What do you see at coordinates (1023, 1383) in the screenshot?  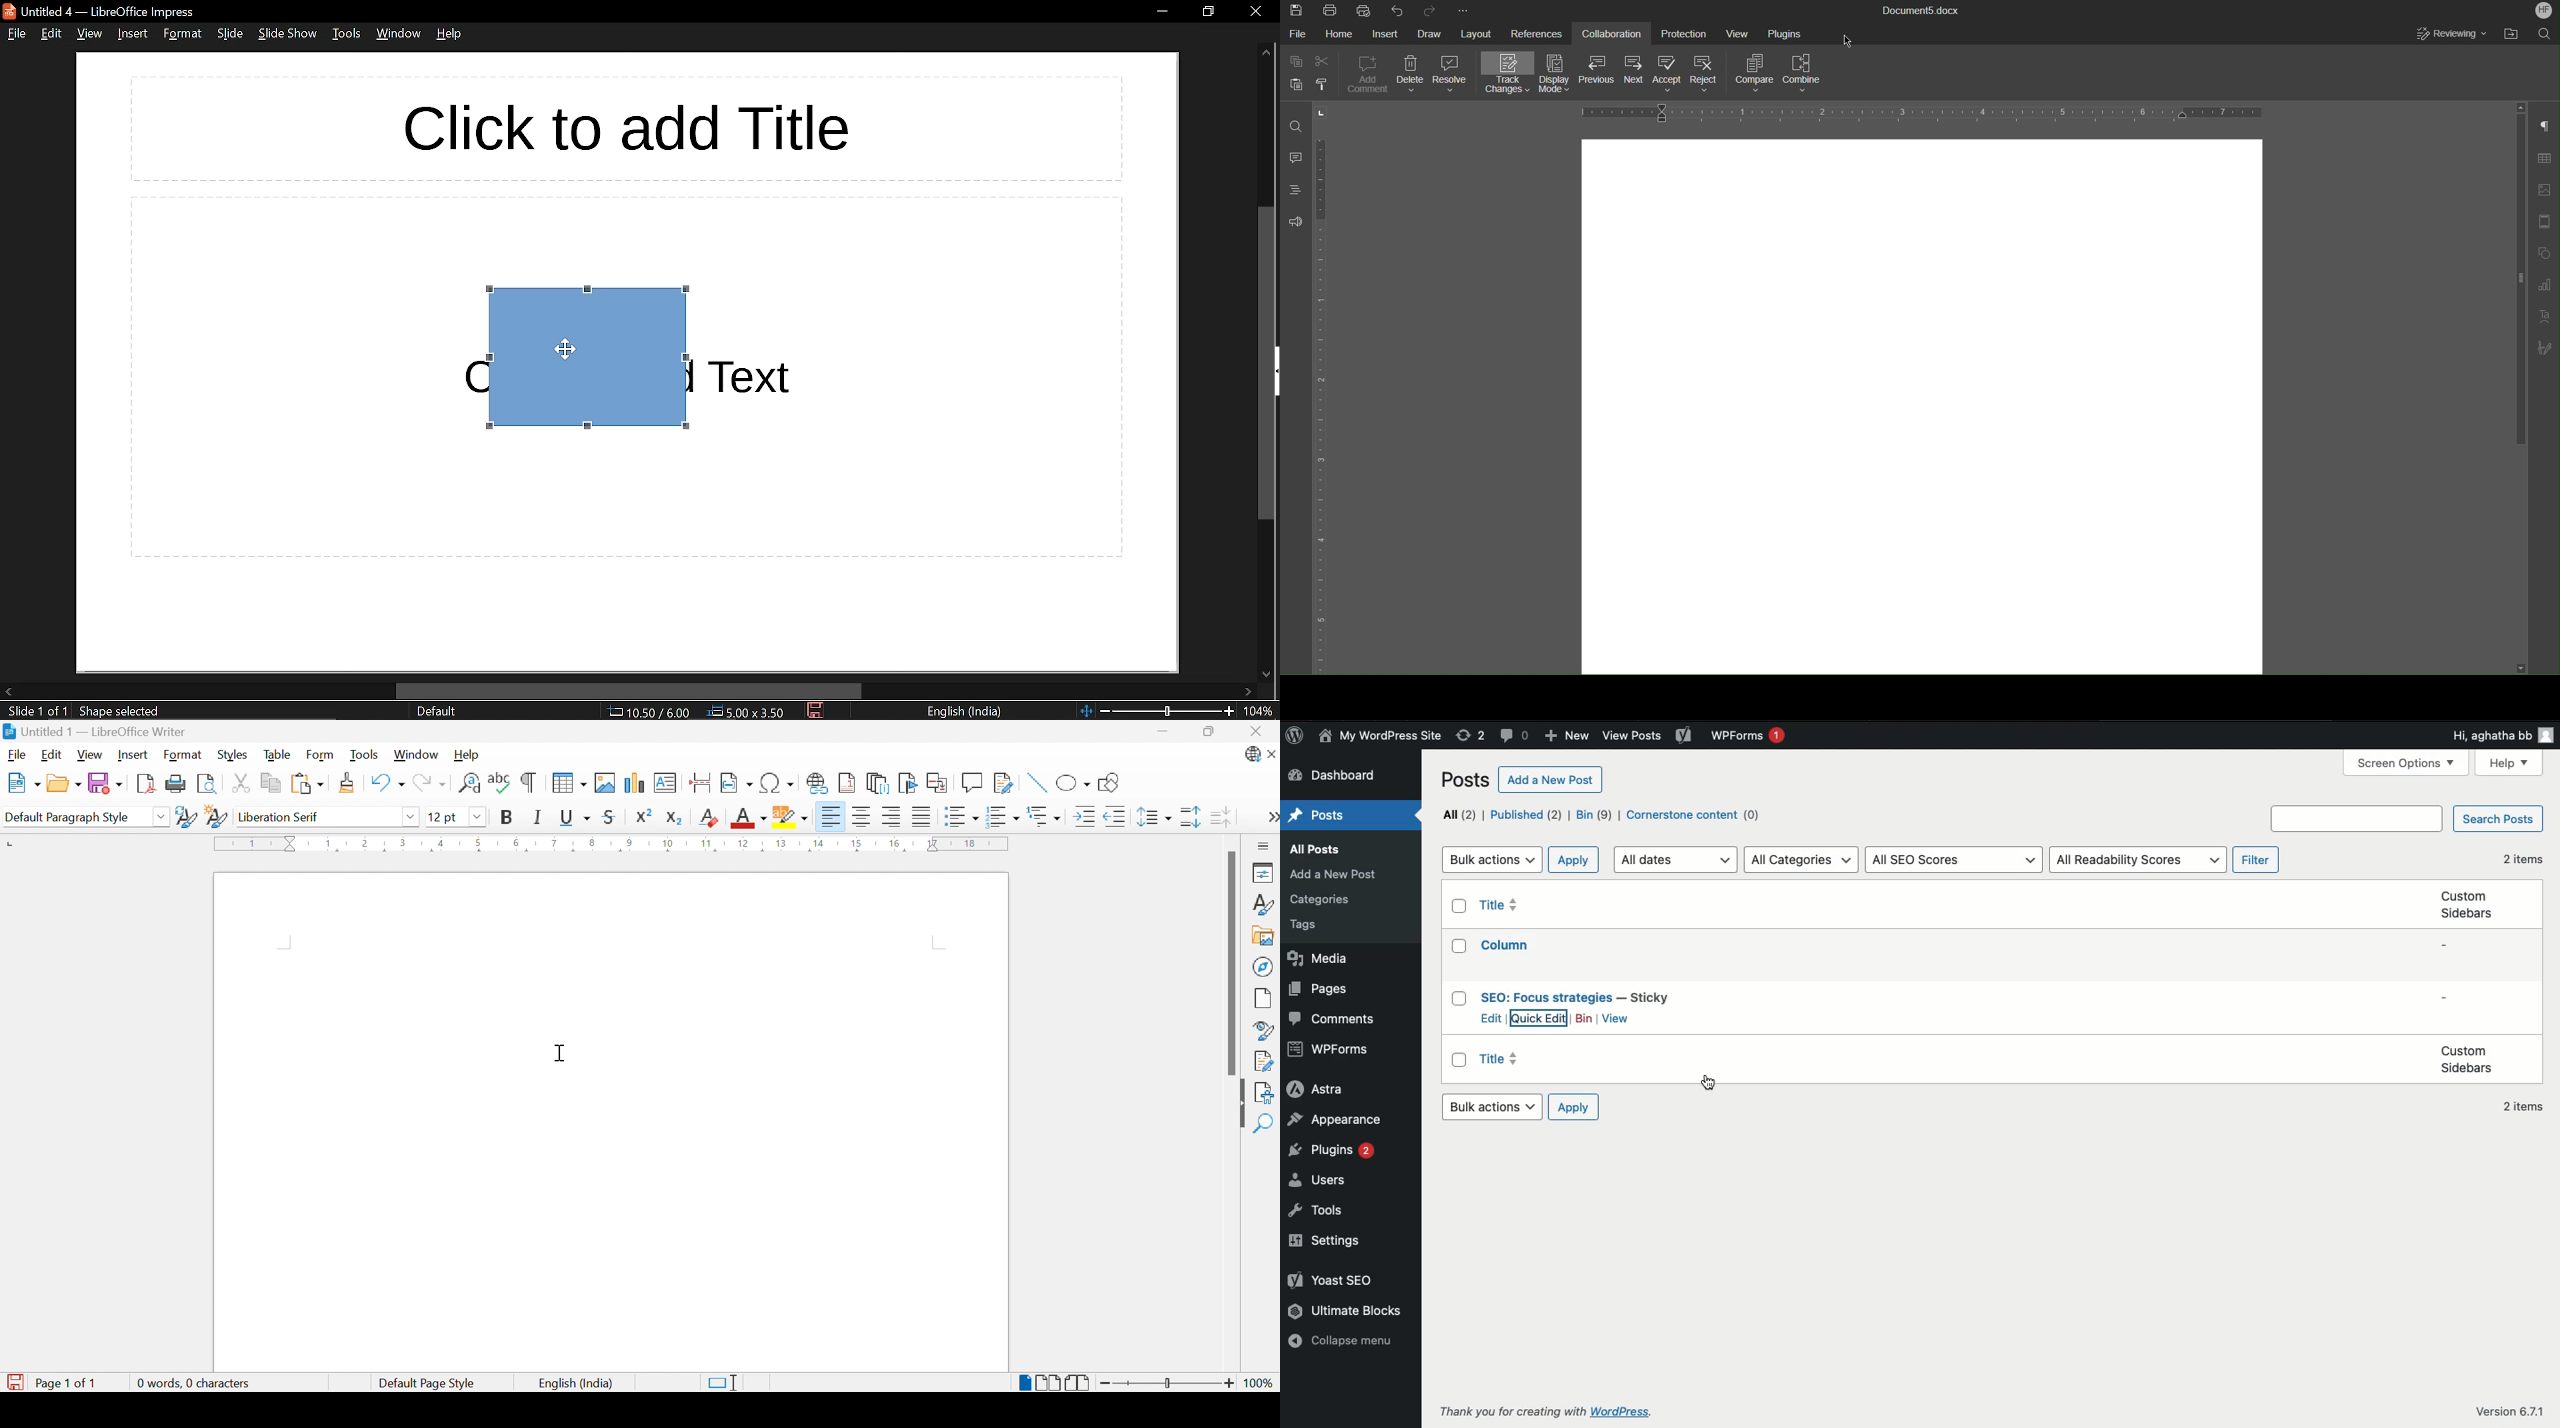 I see `Single-page break` at bounding box center [1023, 1383].